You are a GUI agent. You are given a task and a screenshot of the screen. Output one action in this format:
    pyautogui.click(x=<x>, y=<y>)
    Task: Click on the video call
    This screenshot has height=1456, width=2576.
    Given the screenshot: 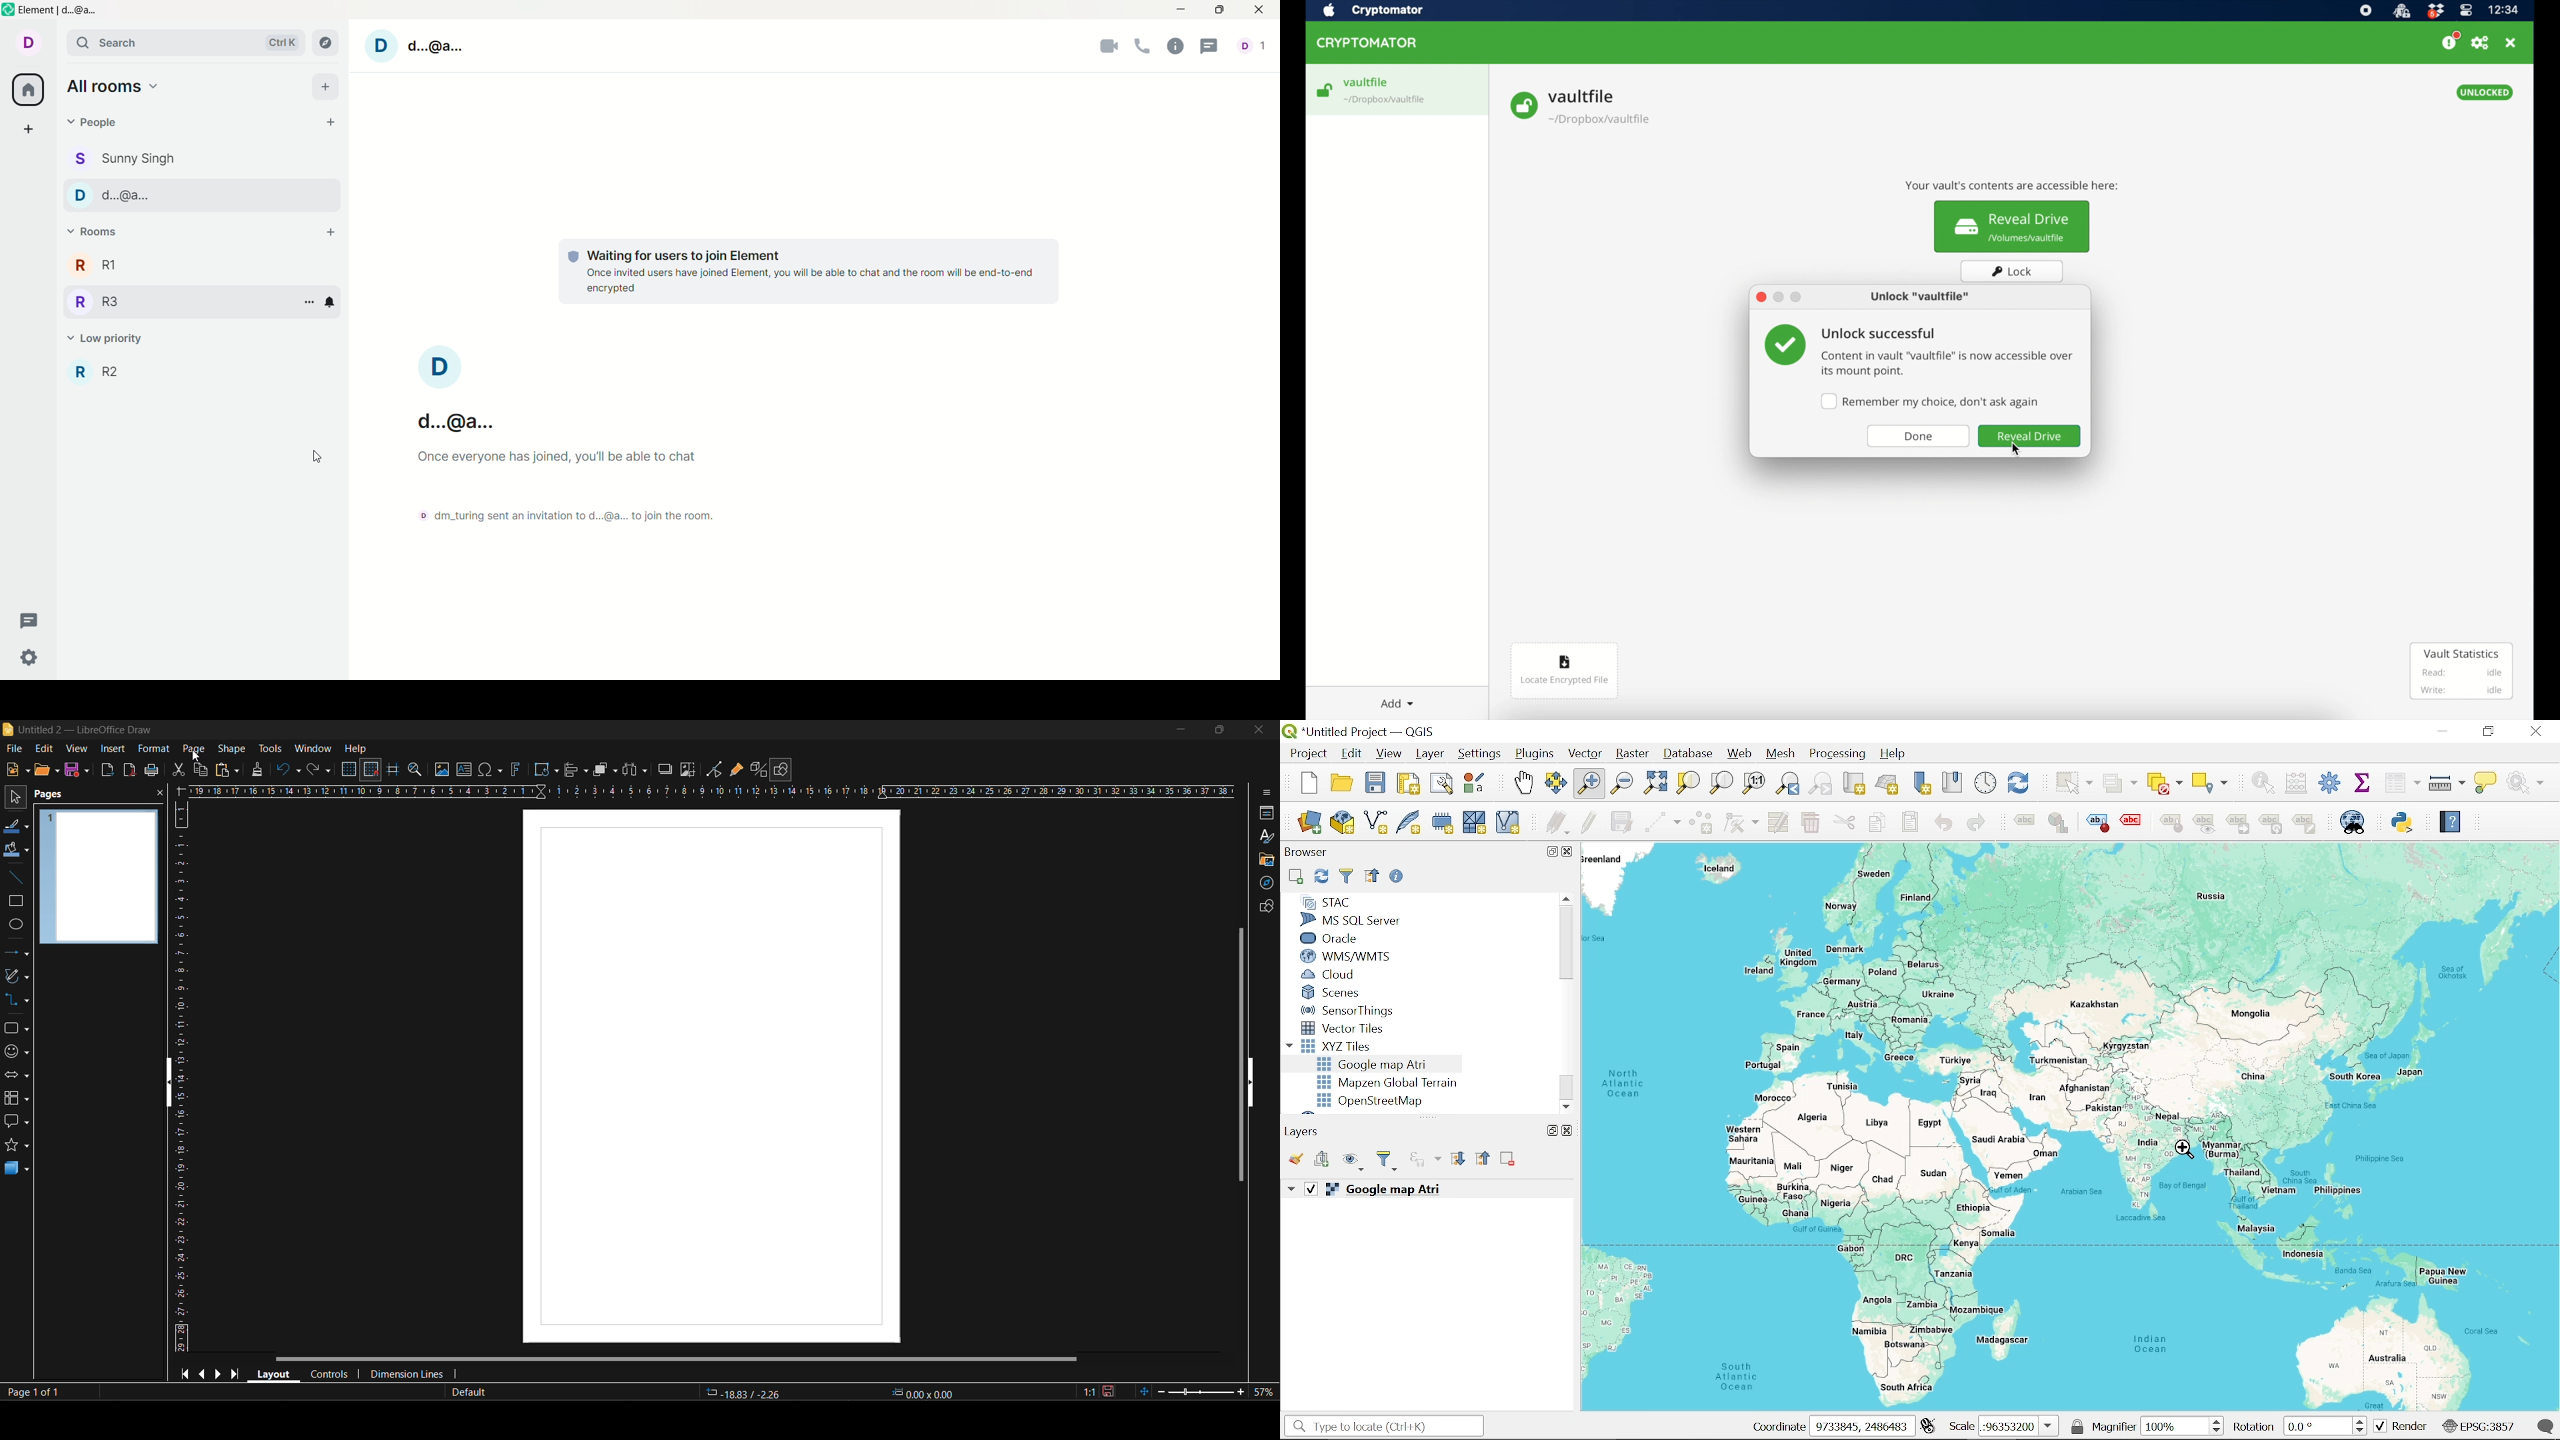 What is the action you would take?
    pyautogui.click(x=1113, y=47)
    